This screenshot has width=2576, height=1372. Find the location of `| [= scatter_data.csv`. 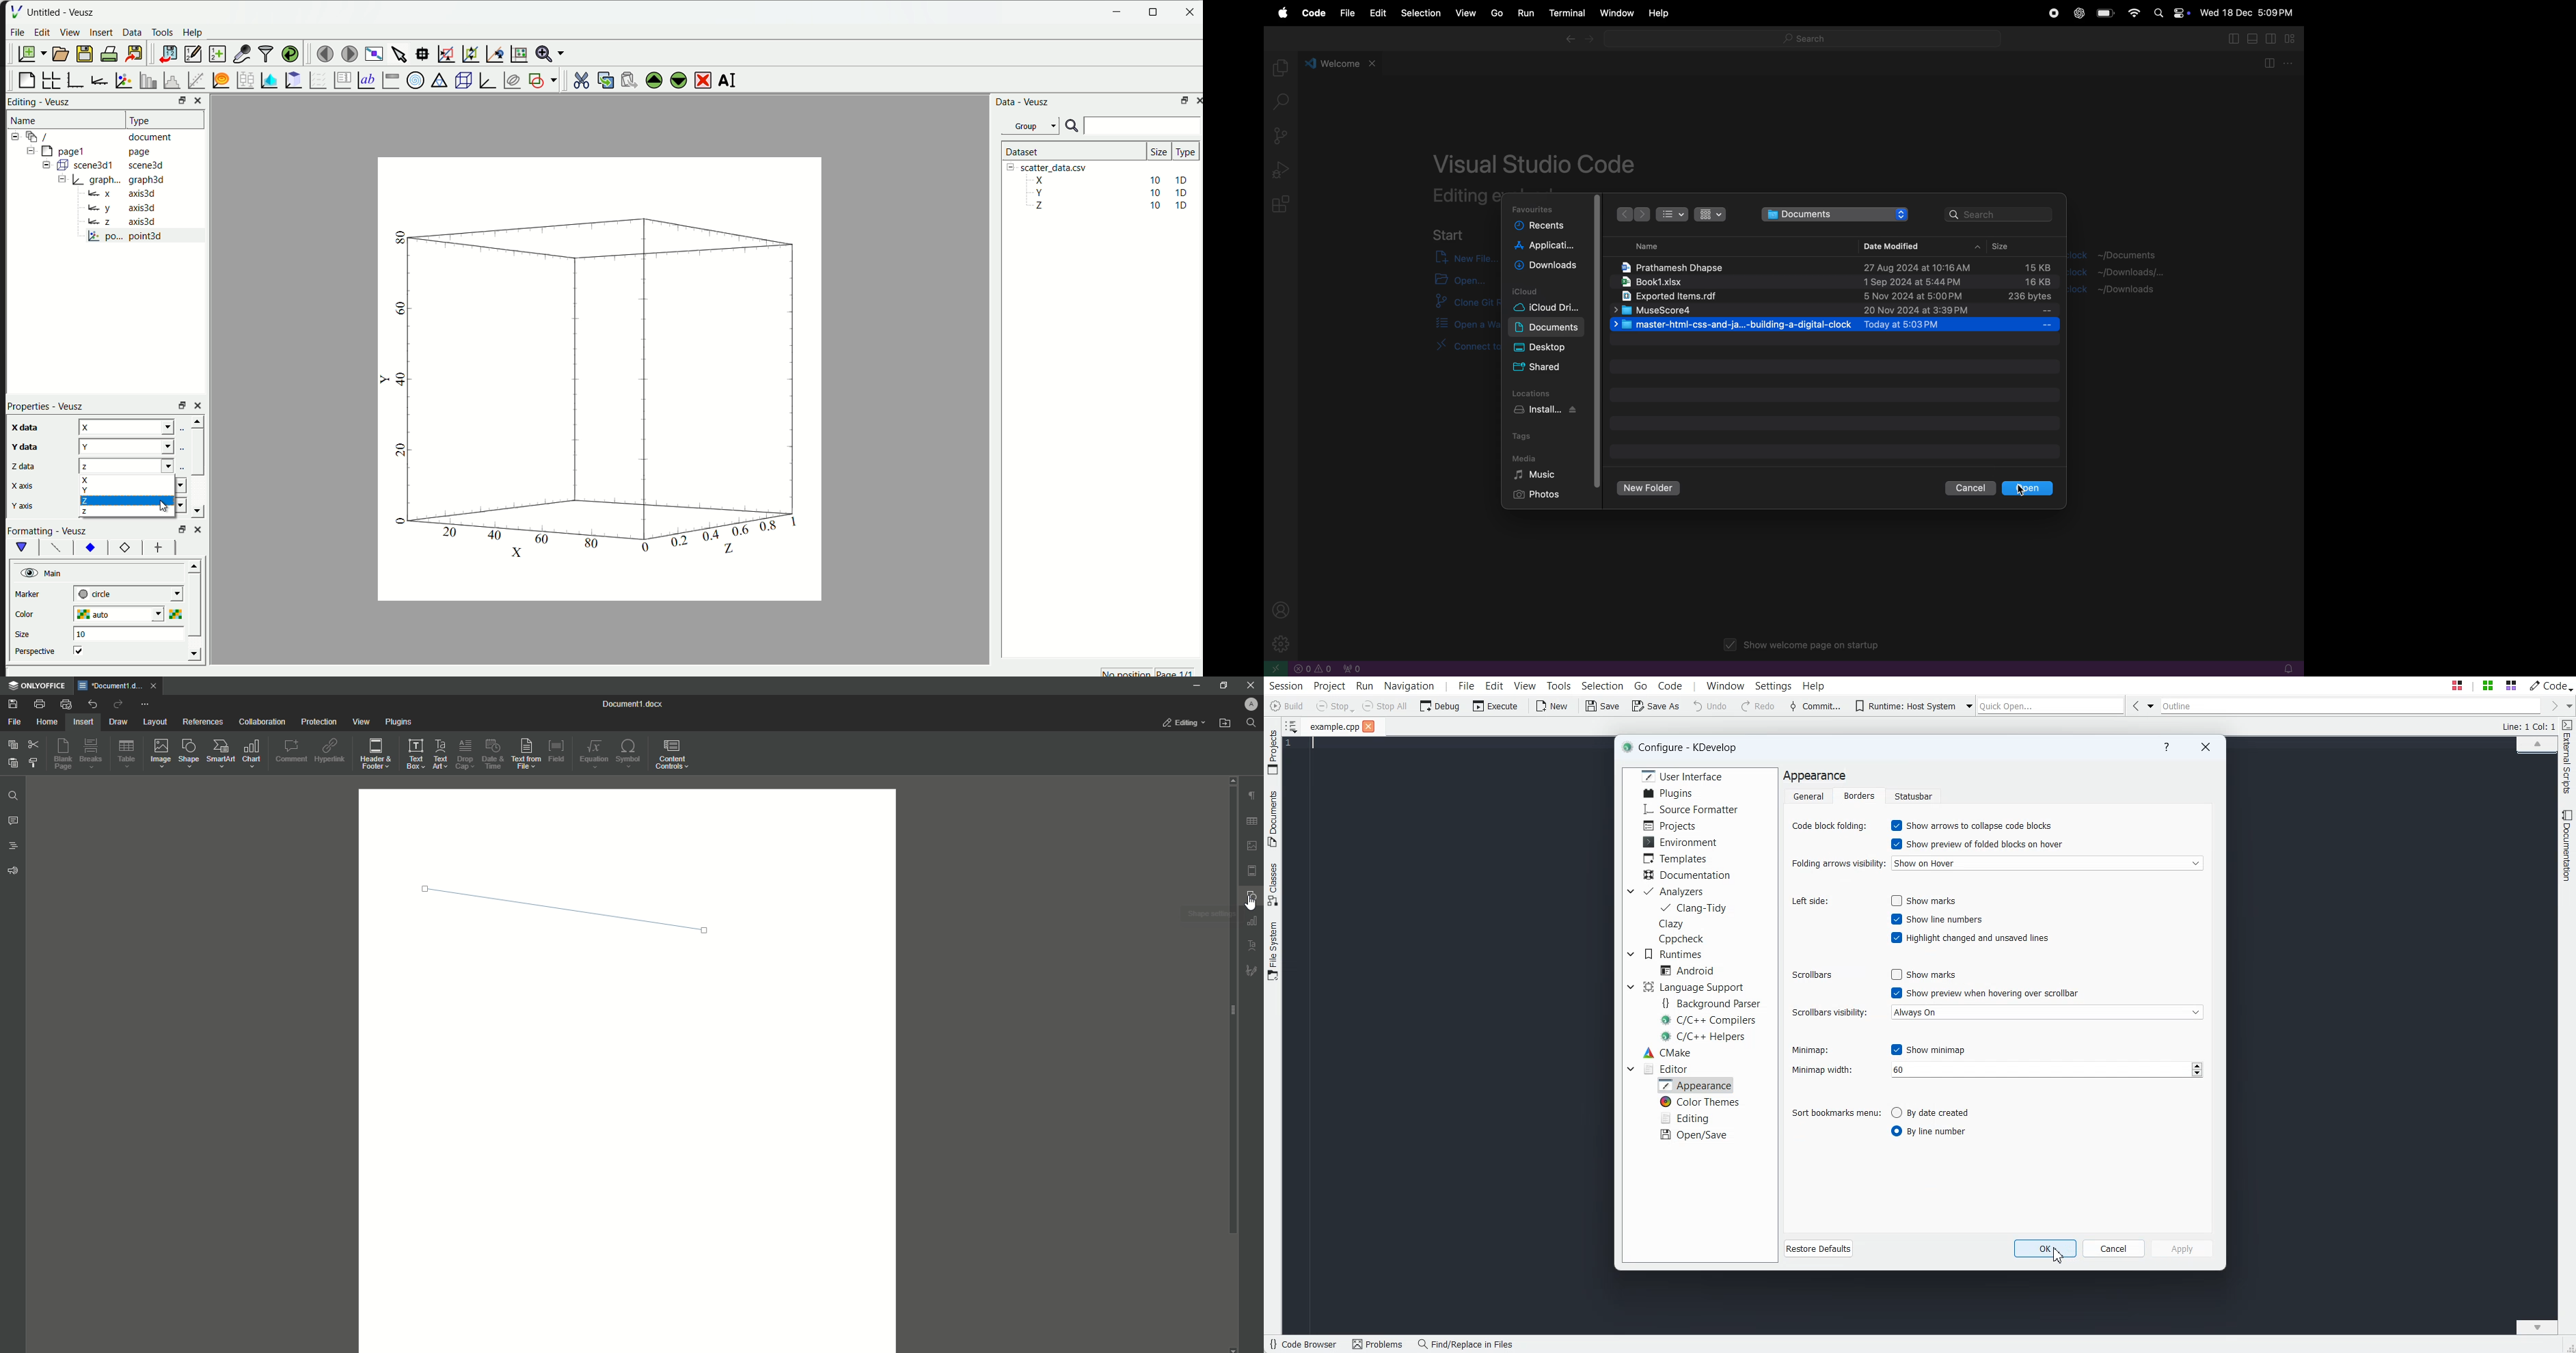

| [= scatter_data.csv is located at coordinates (1051, 167).